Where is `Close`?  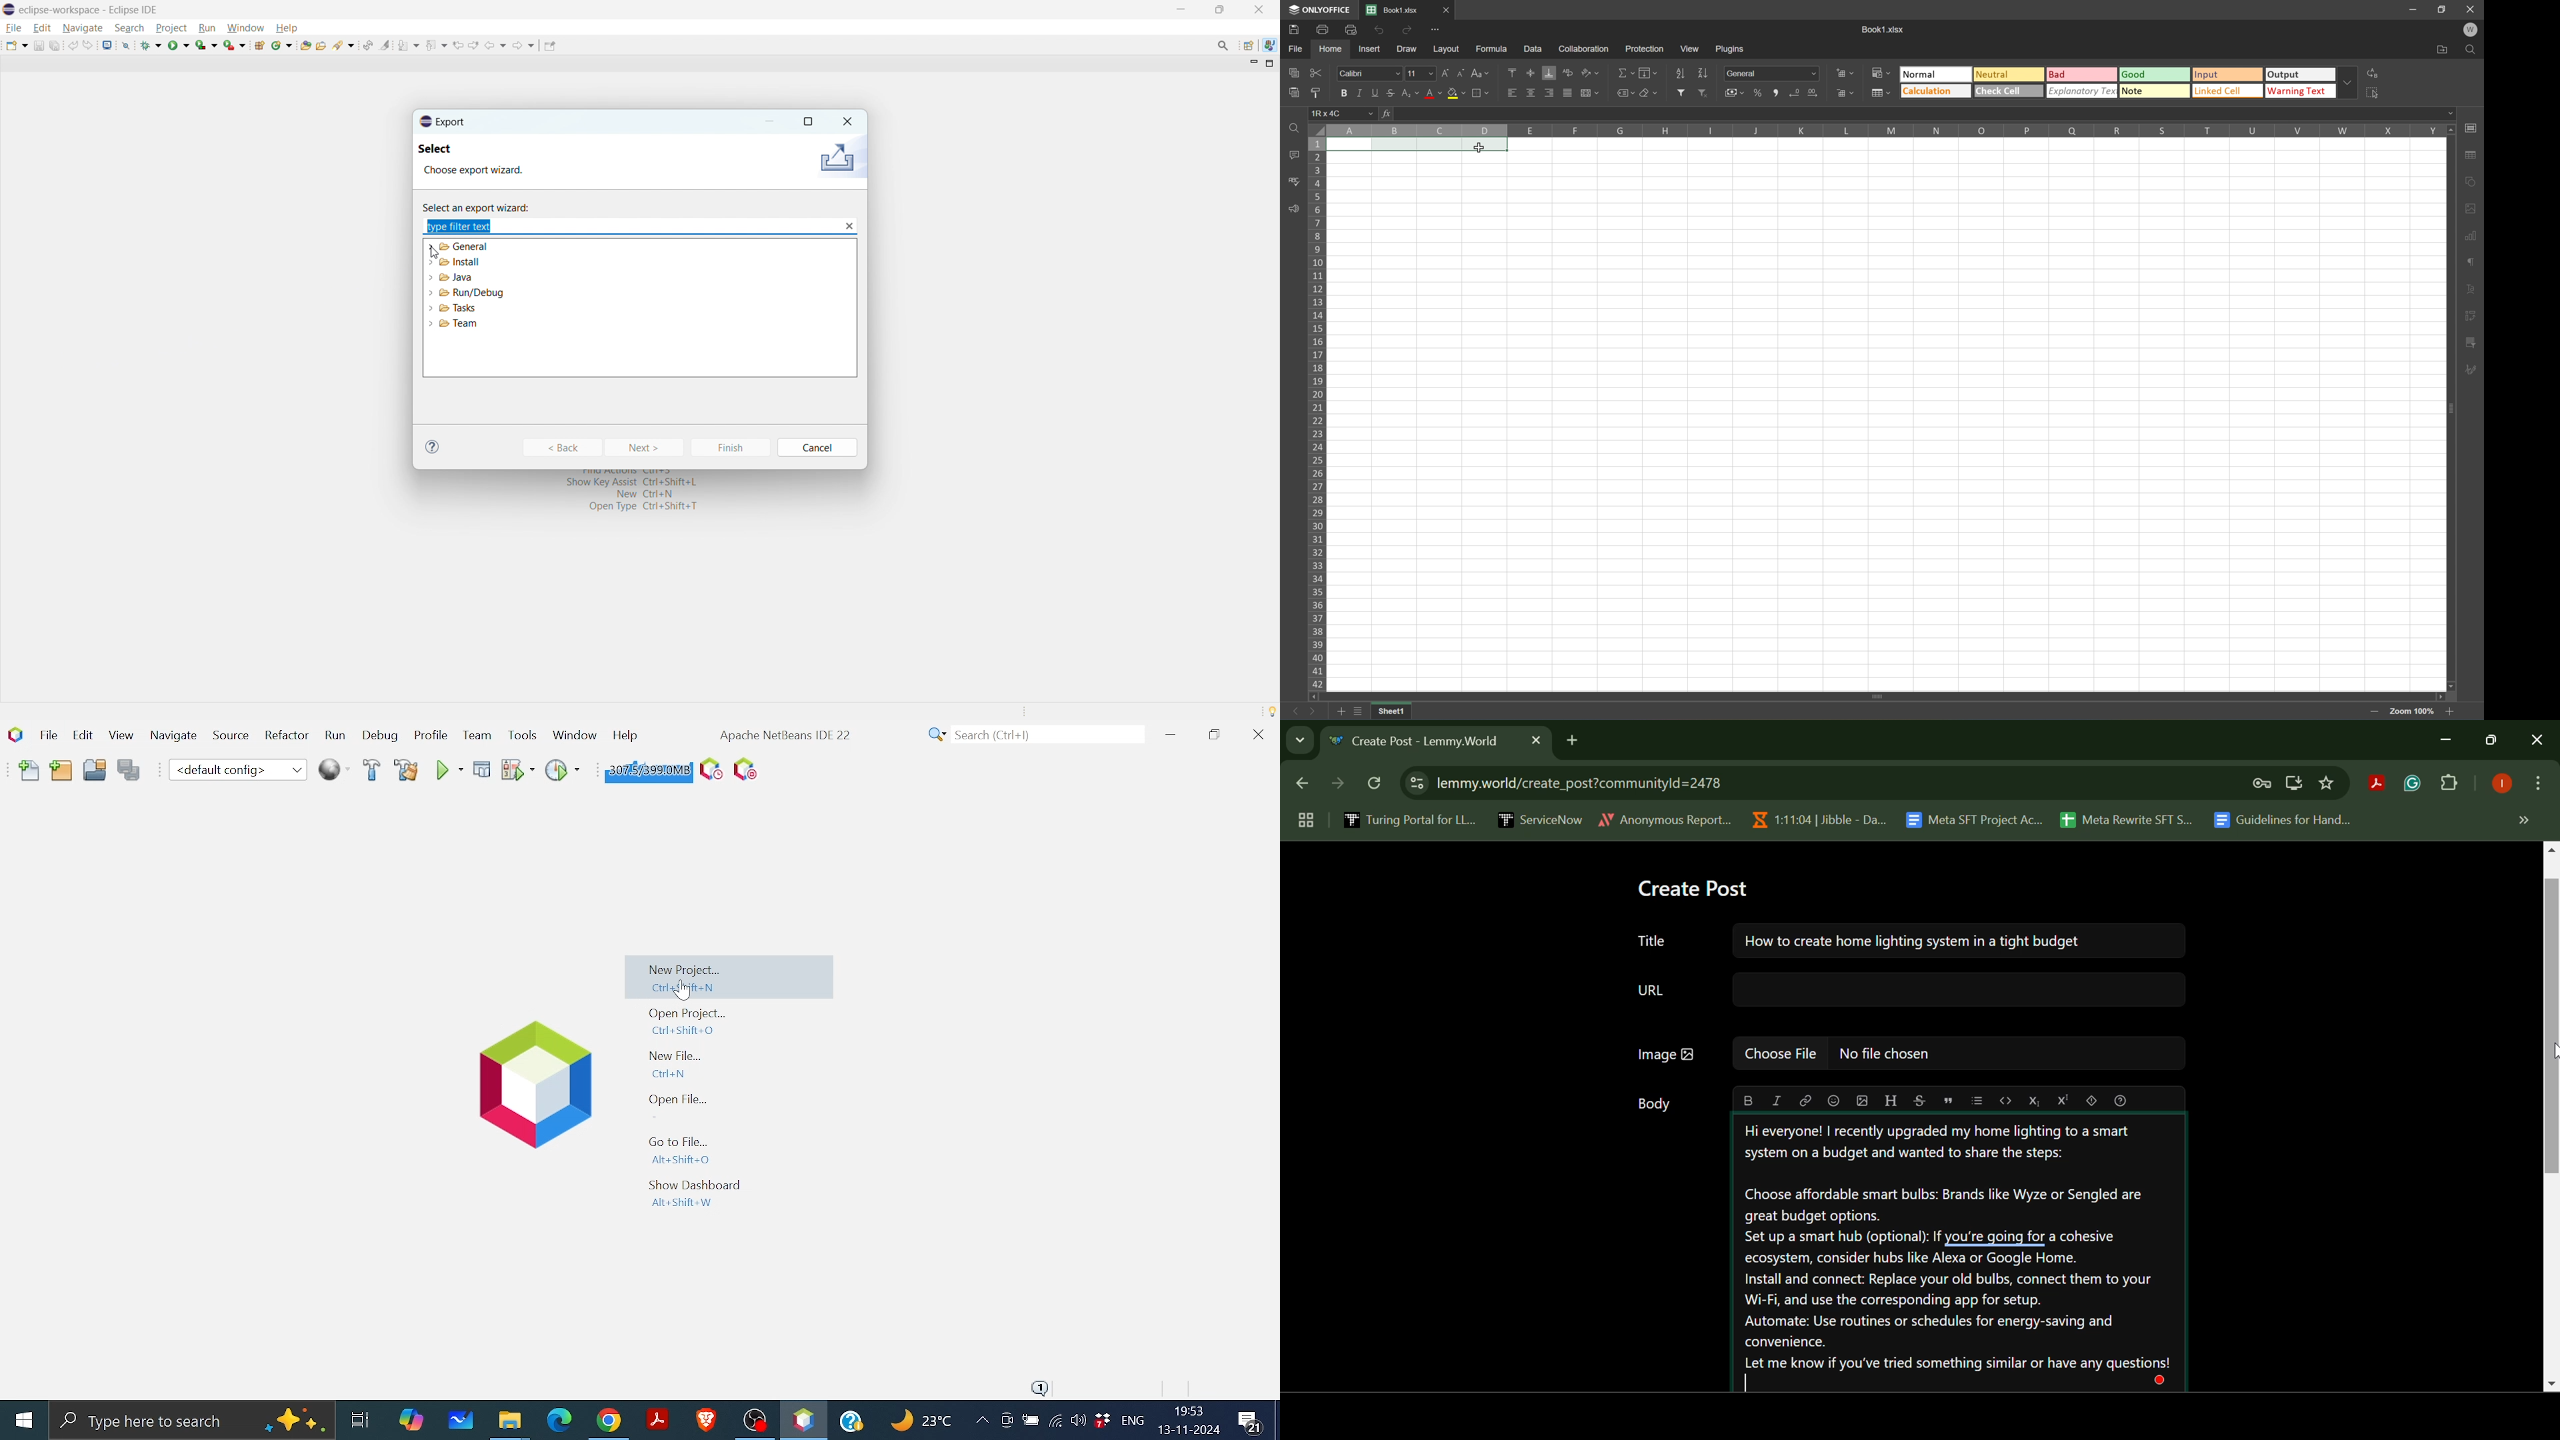 Close is located at coordinates (2471, 9).